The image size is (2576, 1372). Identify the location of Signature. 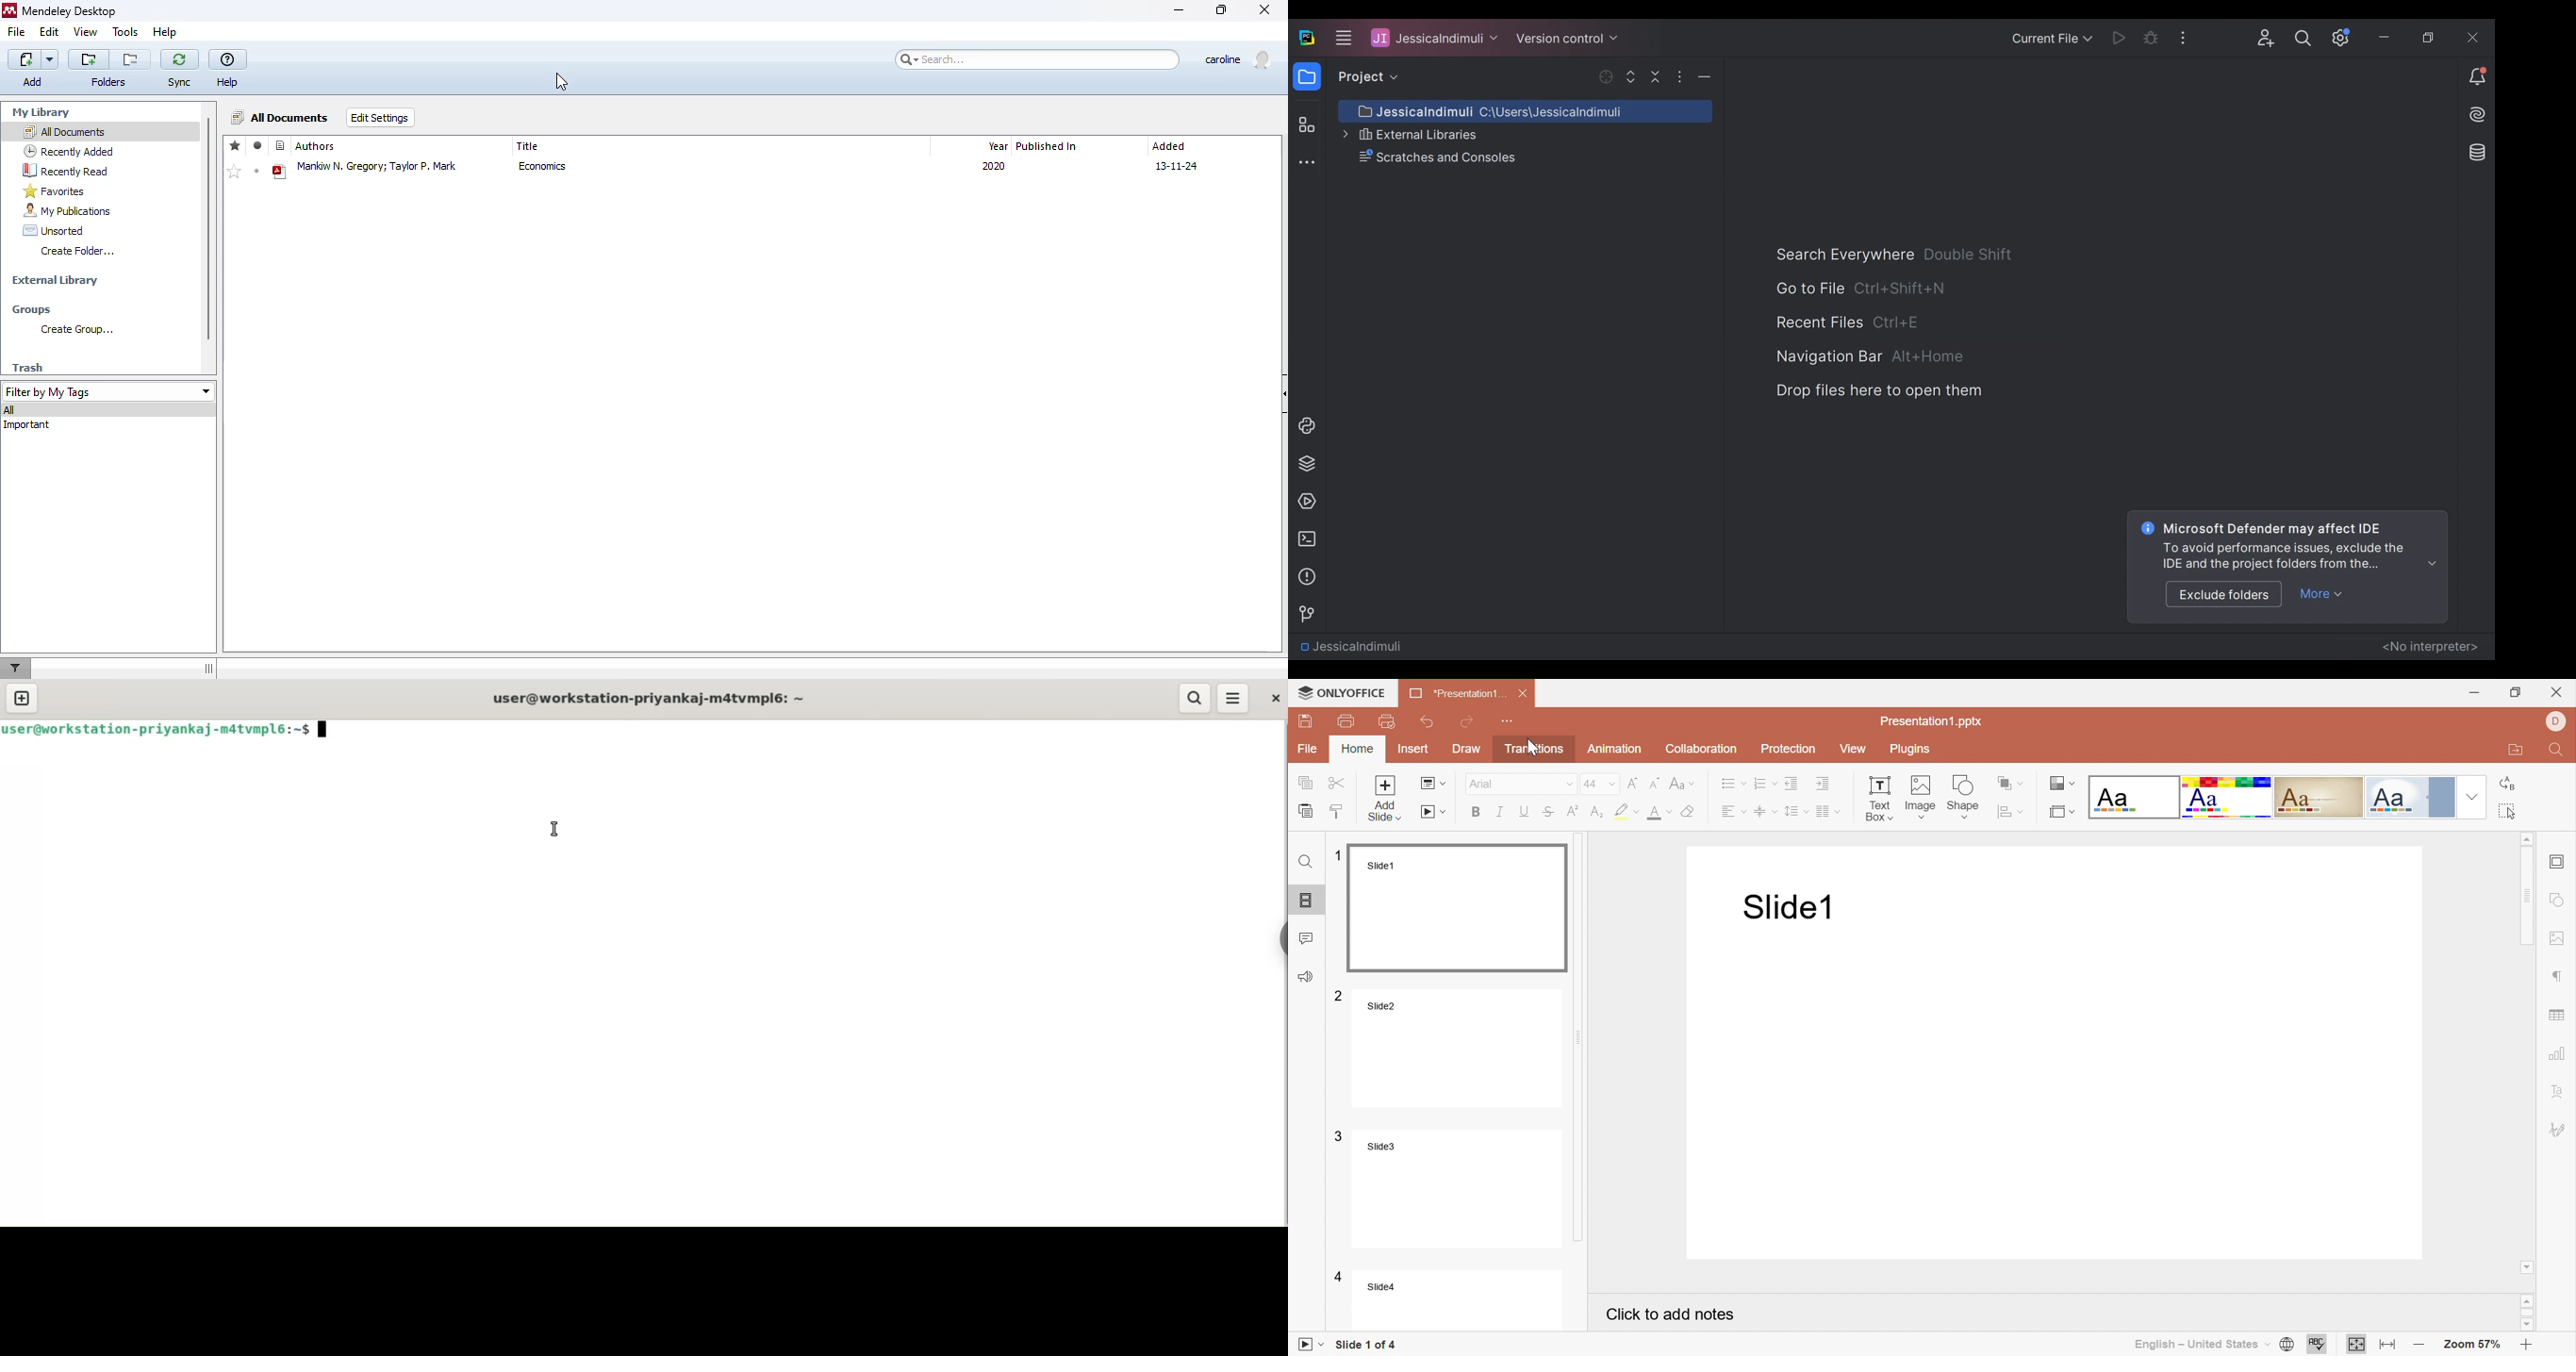
(2561, 1131).